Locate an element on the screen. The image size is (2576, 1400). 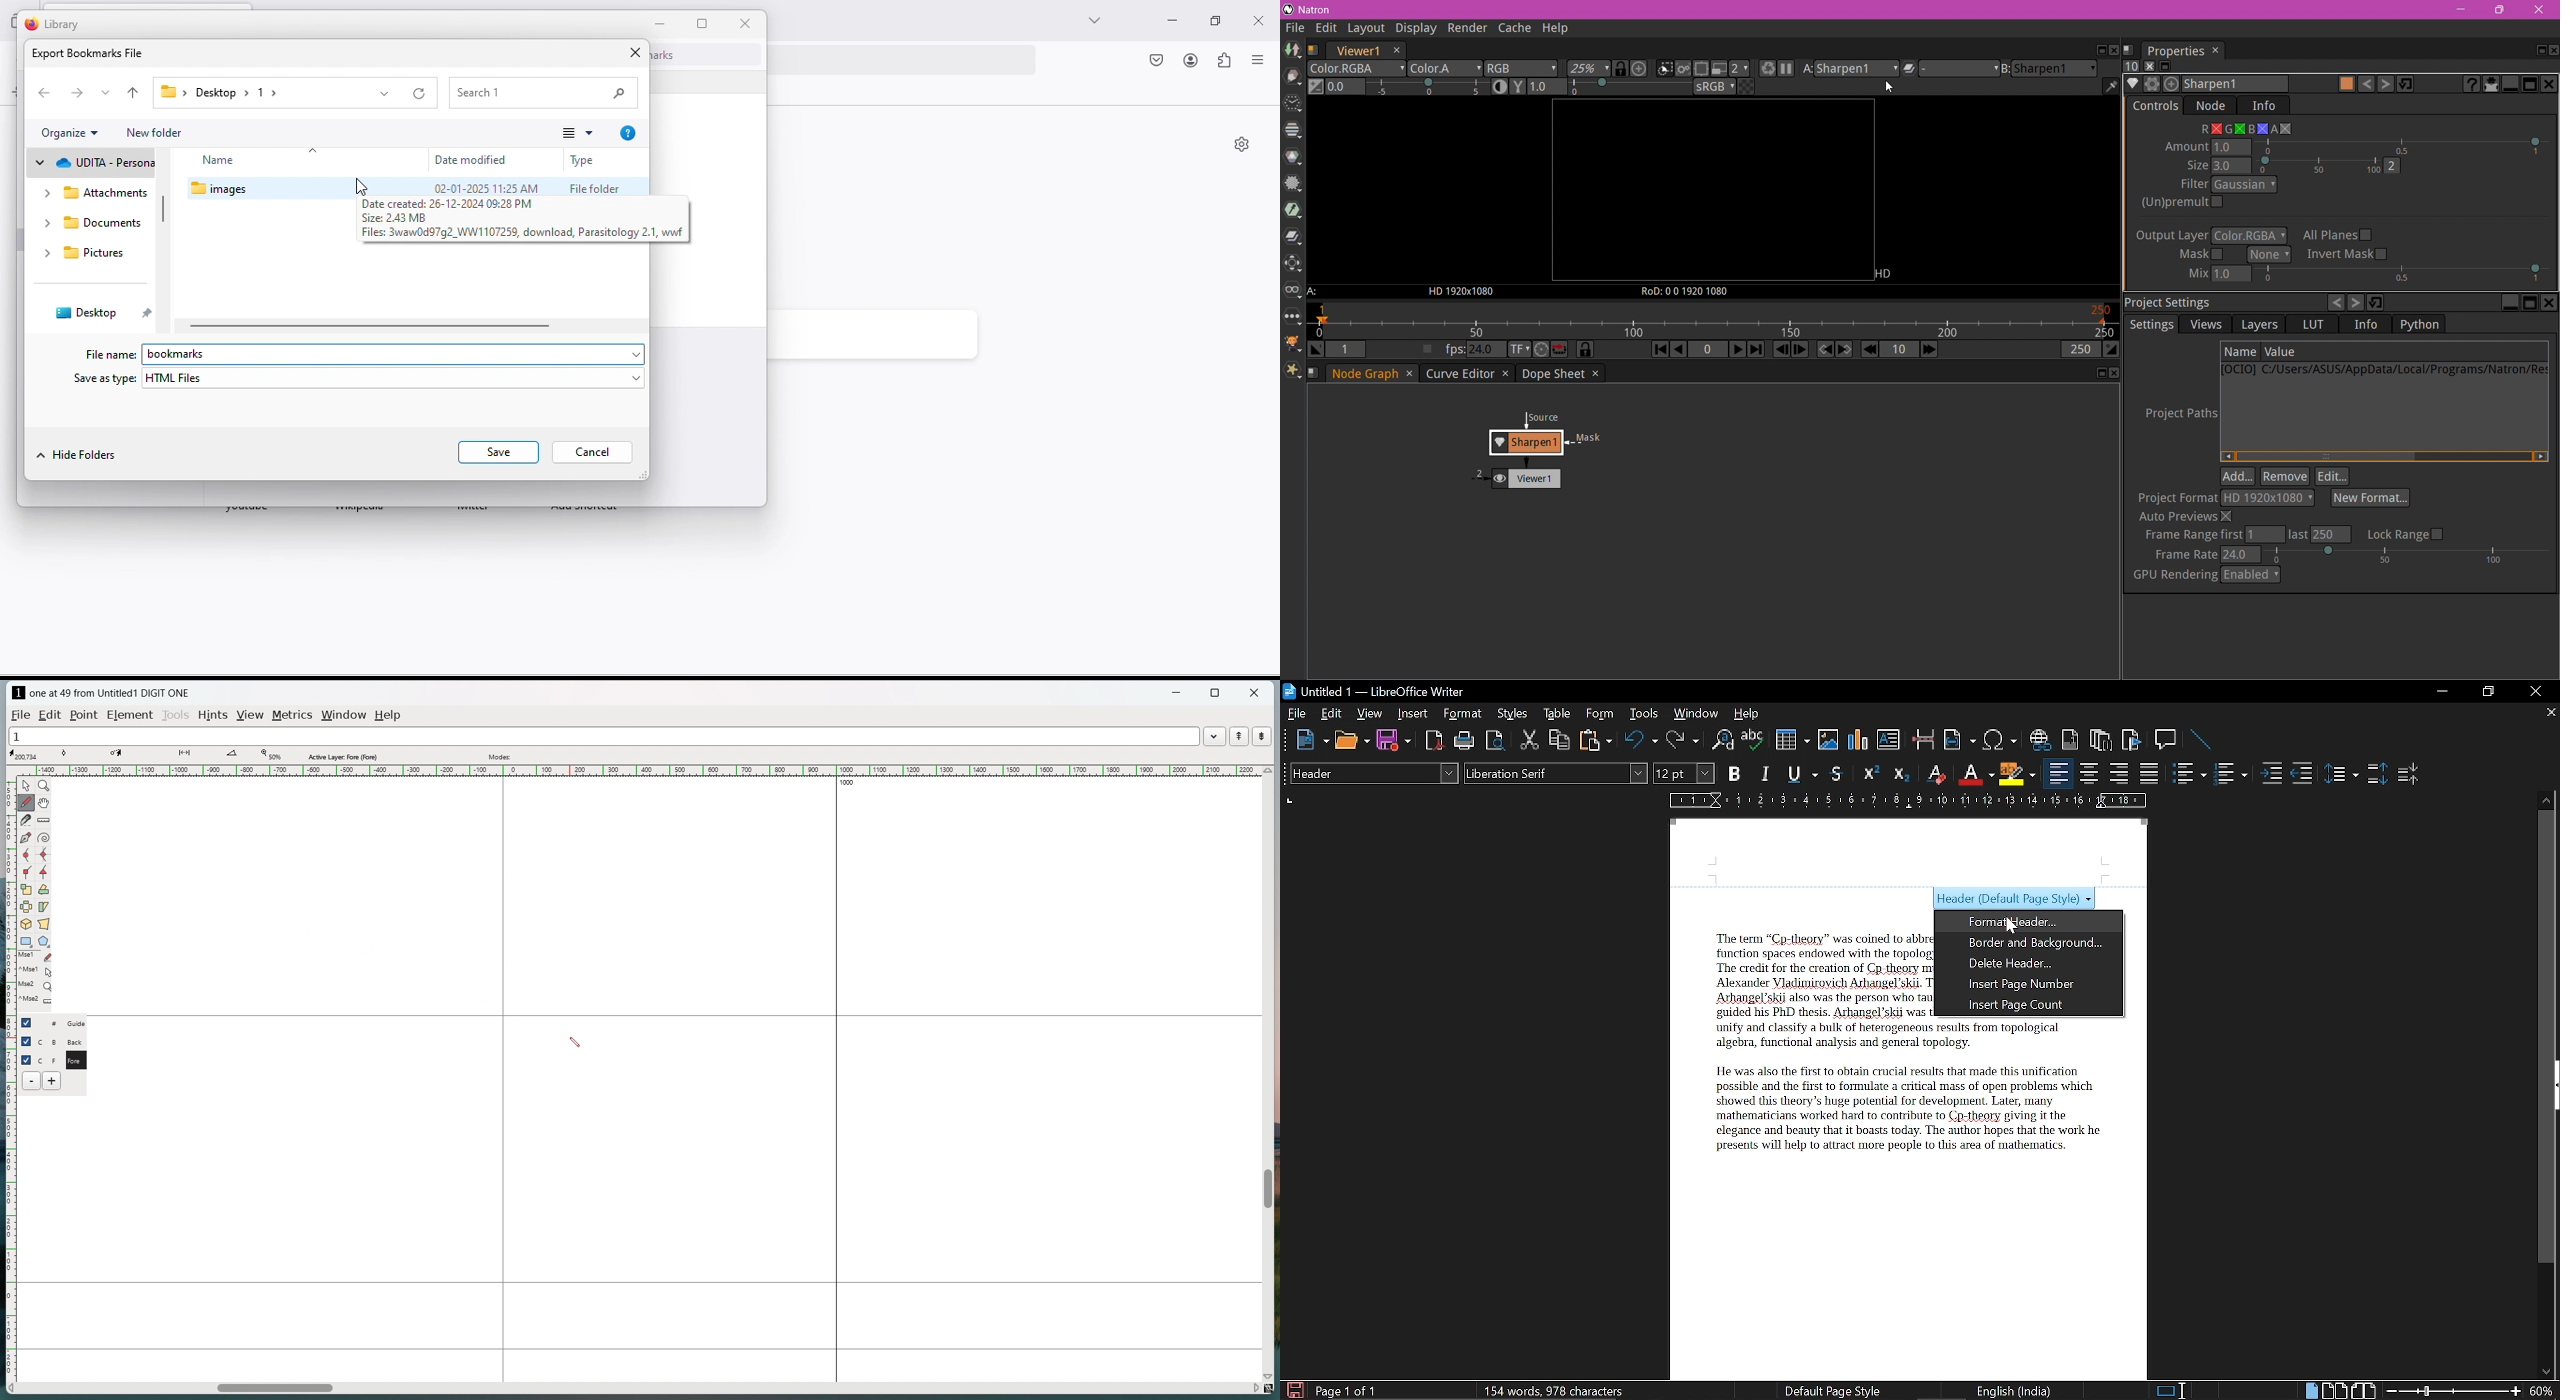
documents is located at coordinates (90, 224).